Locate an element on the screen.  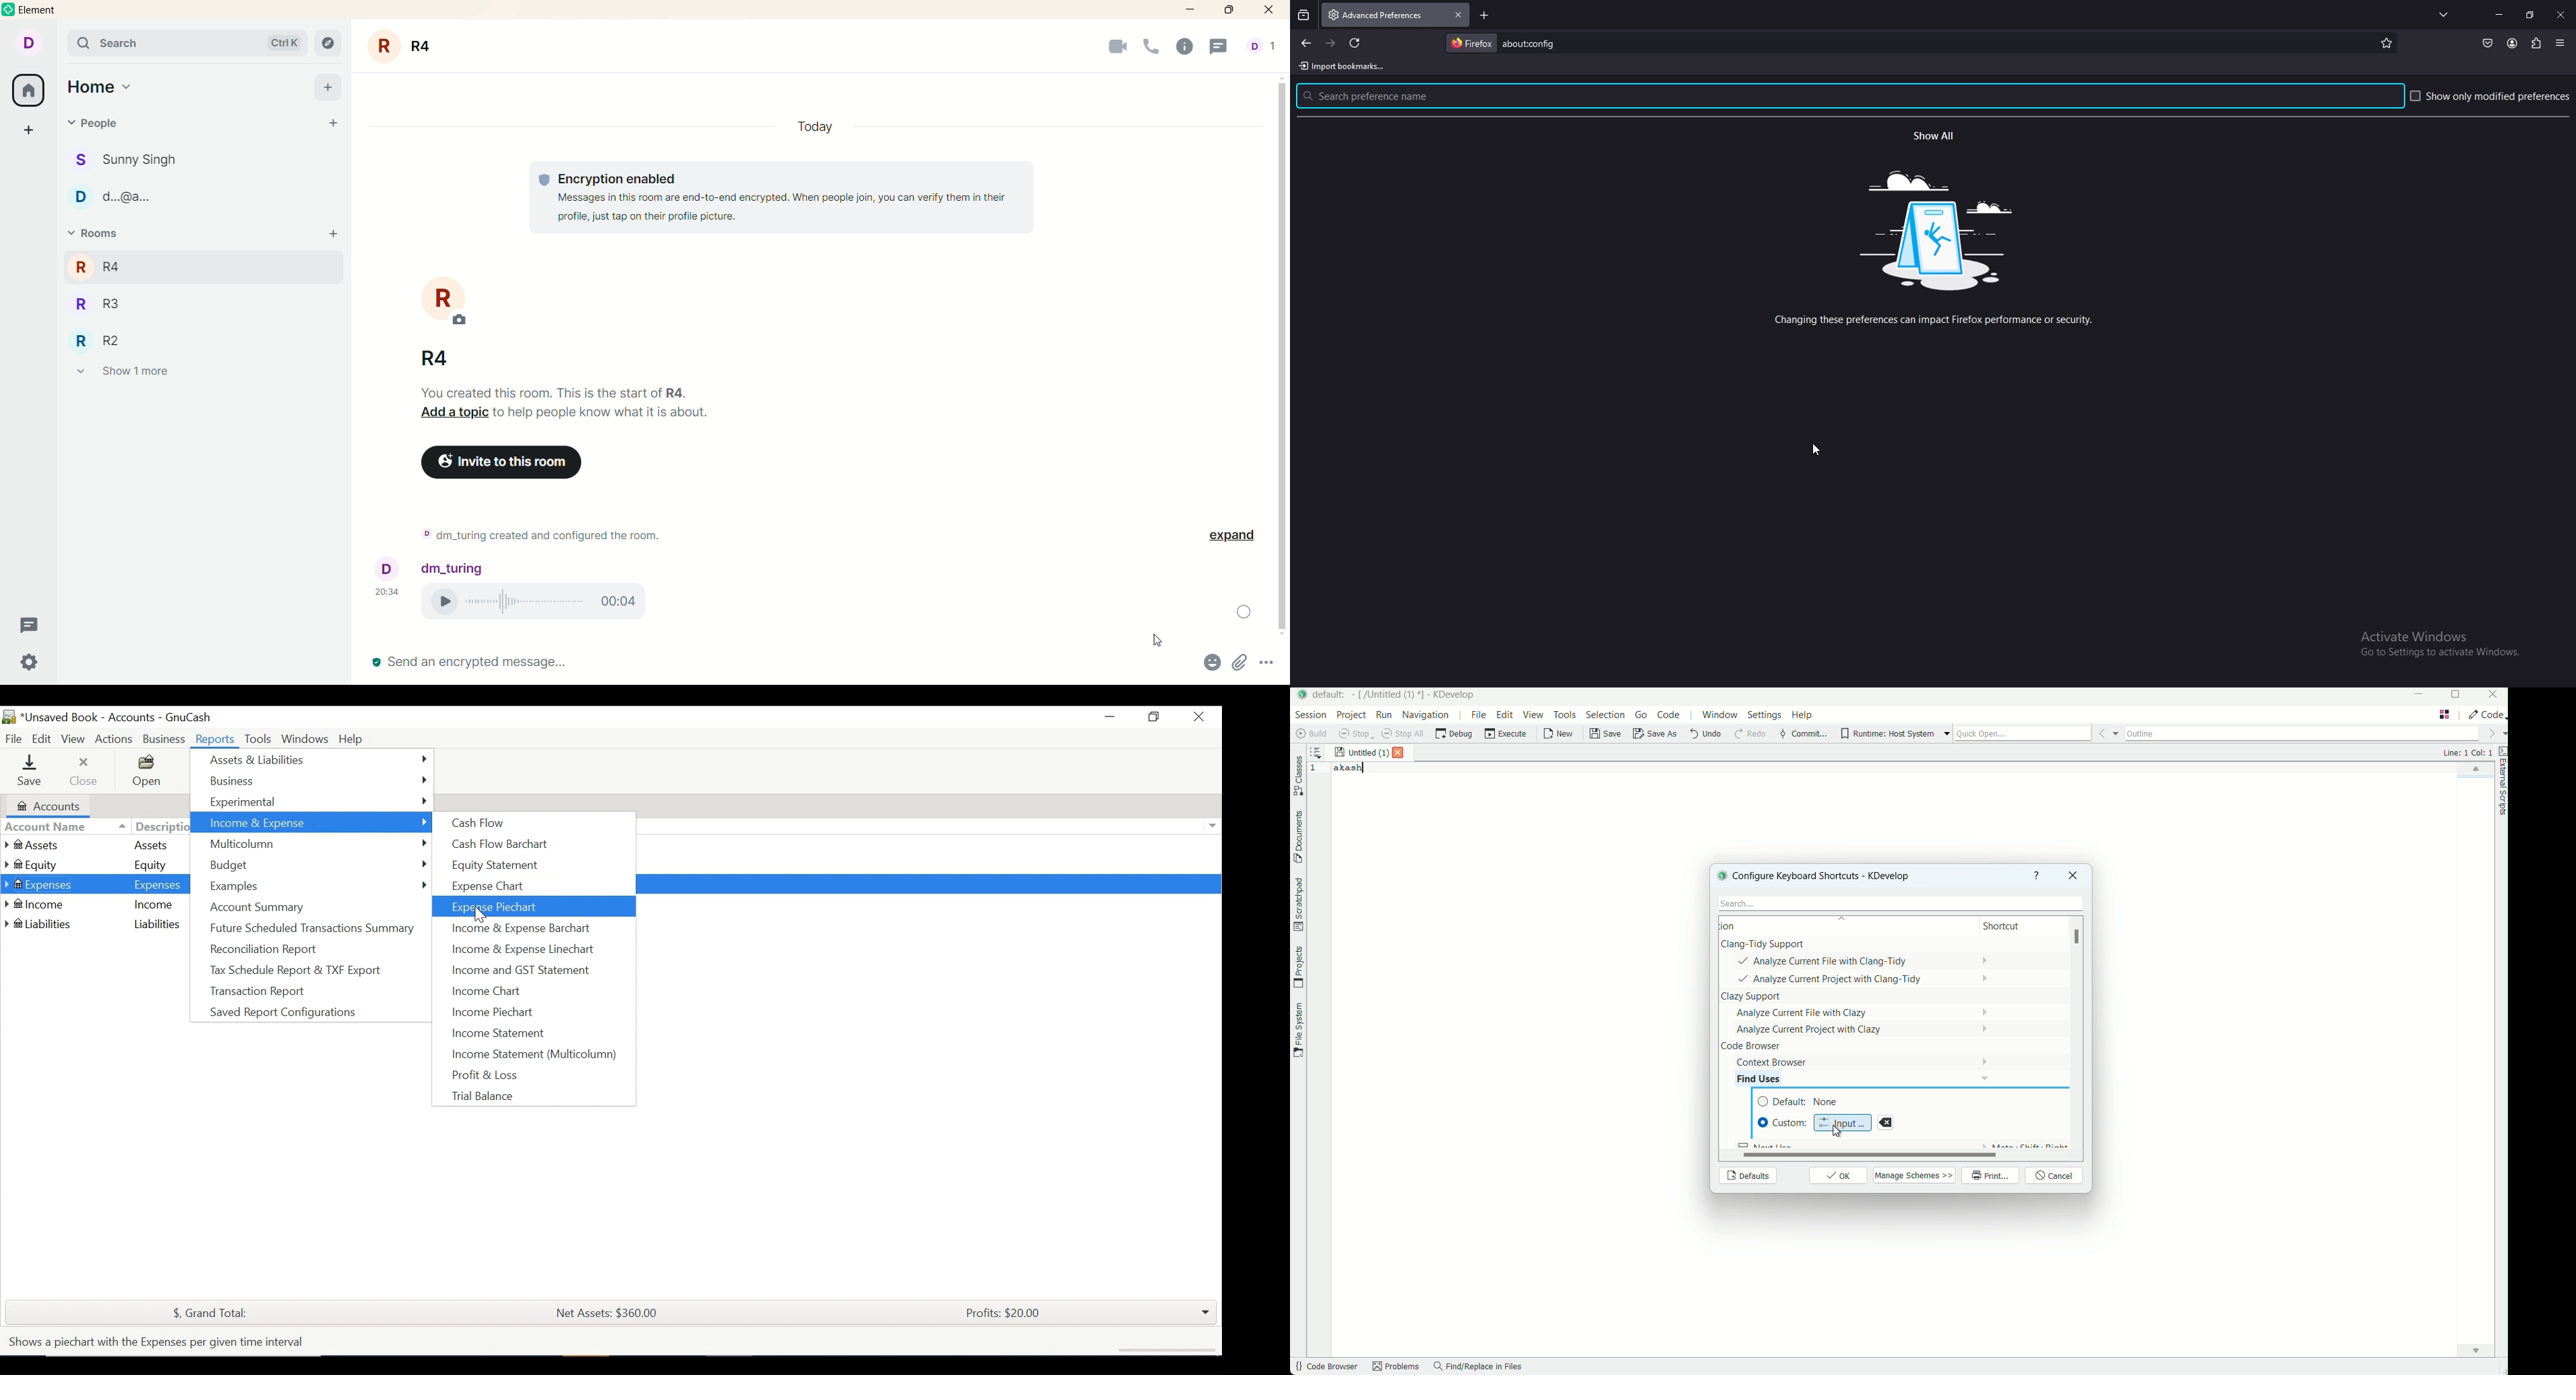
expand is located at coordinates (1246, 613).